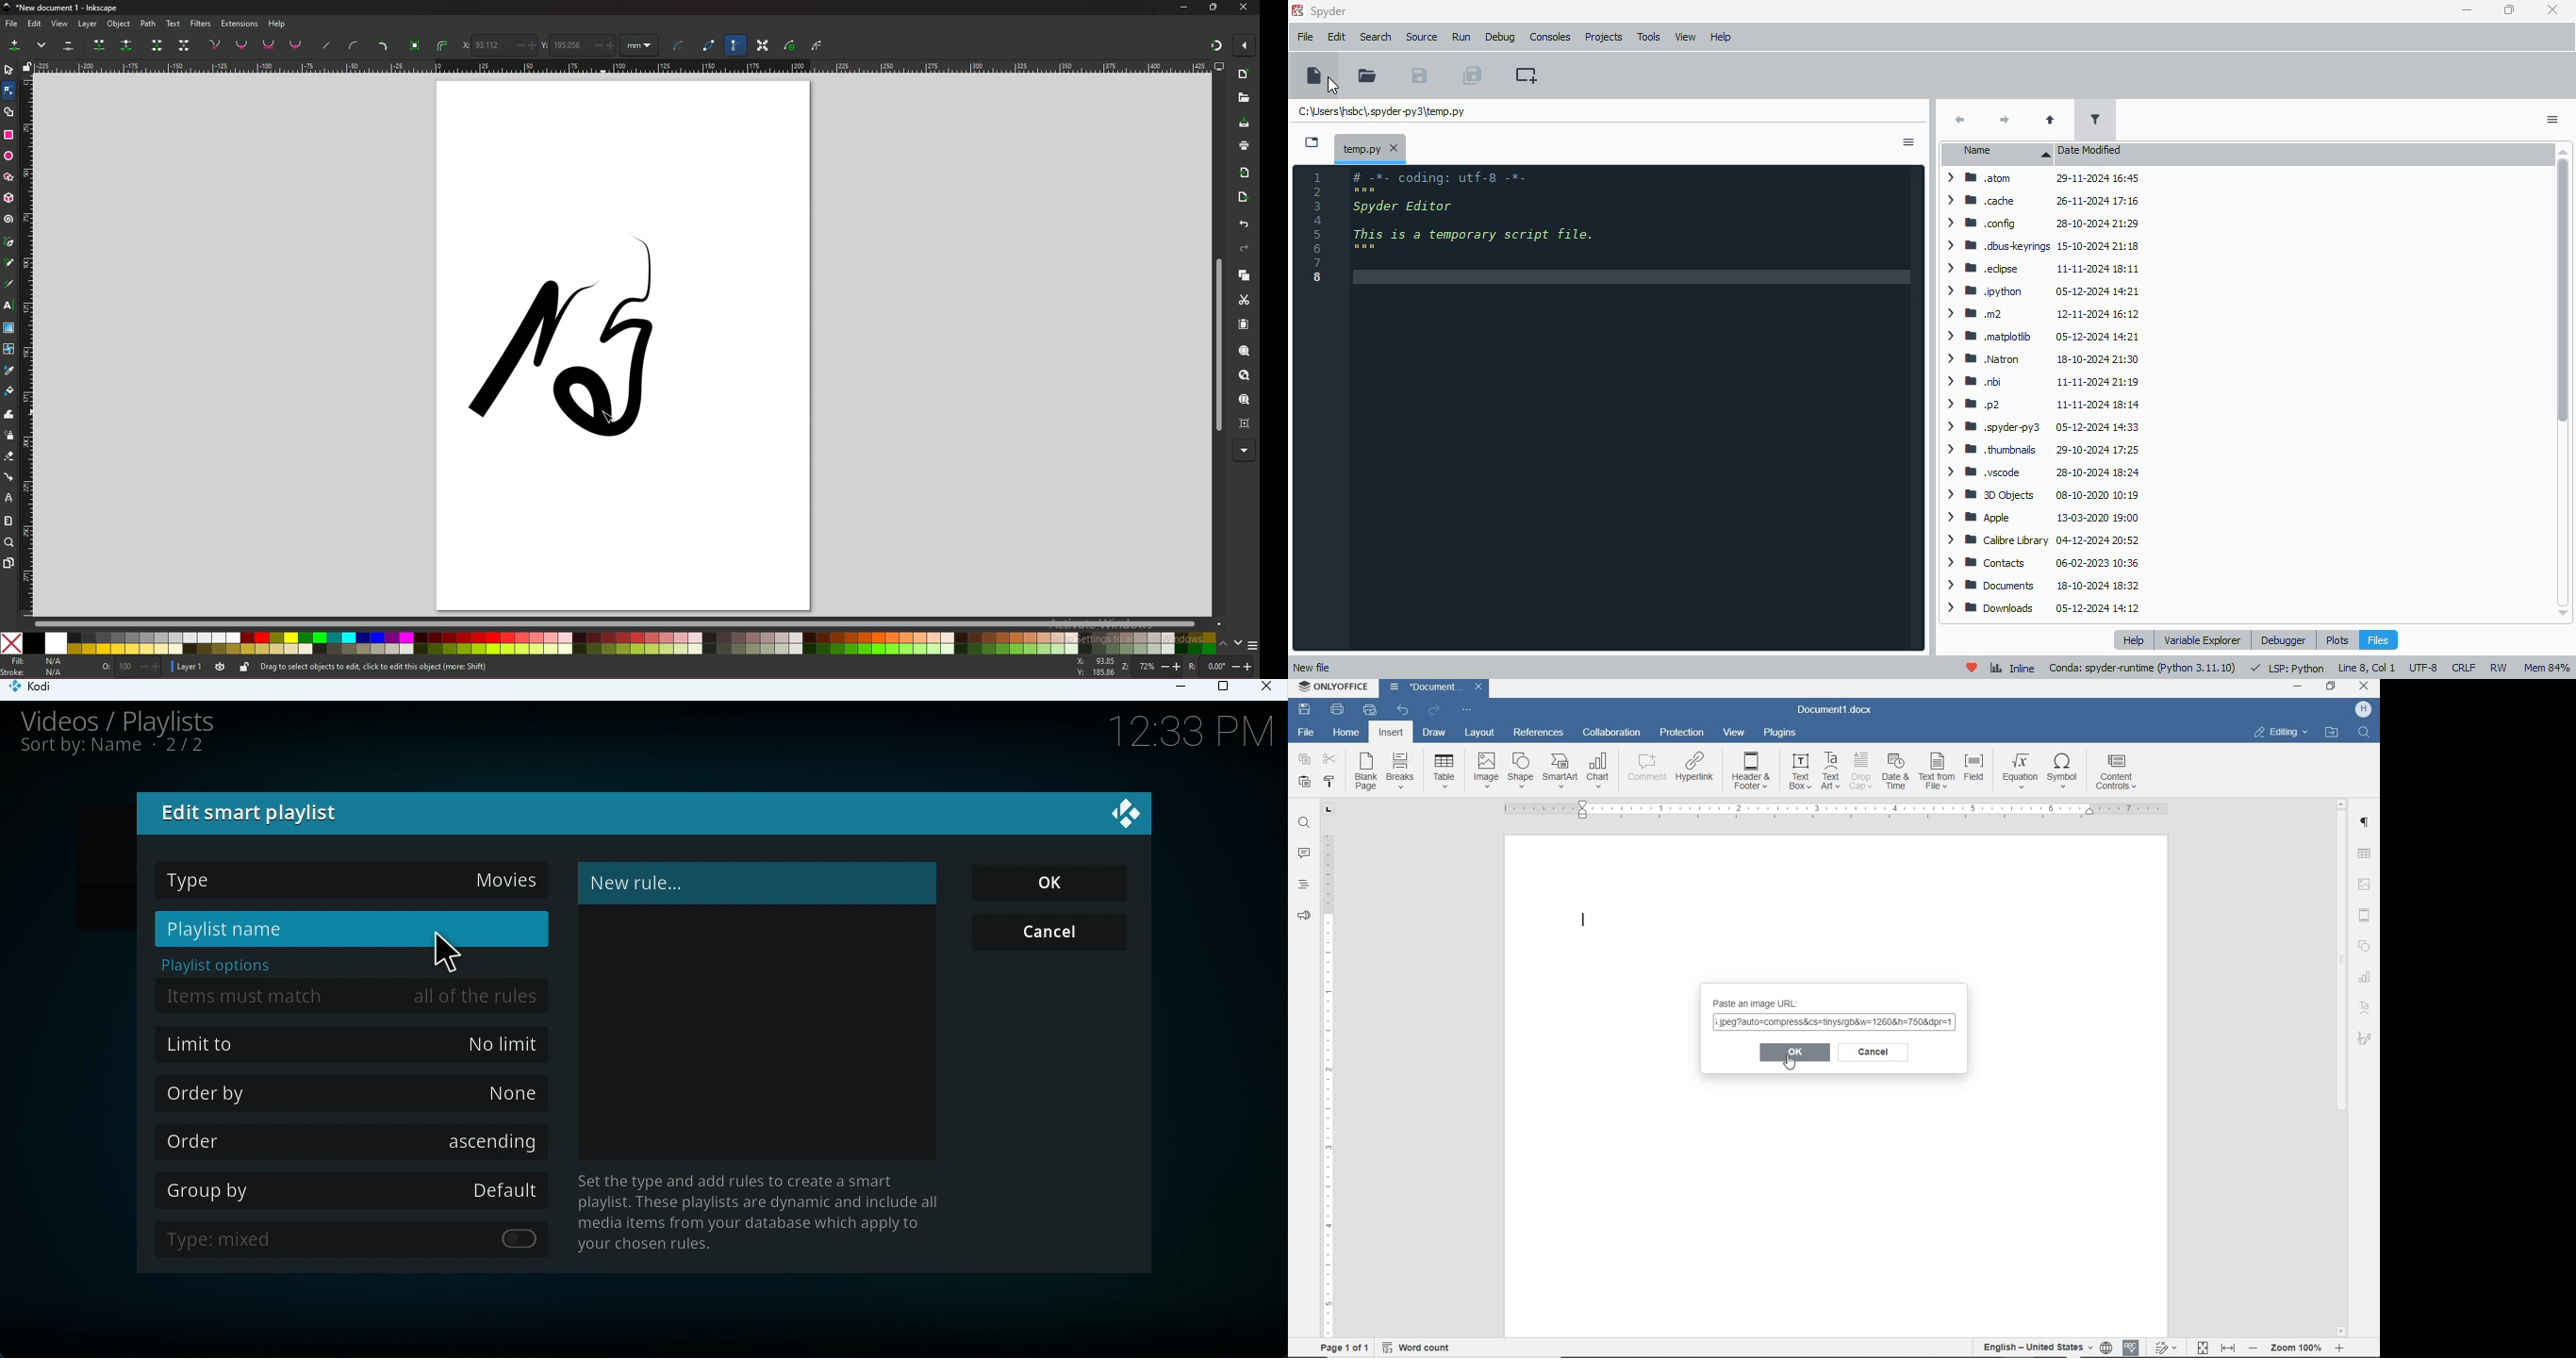  Describe the element at coordinates (1559, 771) in the screenshot. I see `SmartArt` at that location.